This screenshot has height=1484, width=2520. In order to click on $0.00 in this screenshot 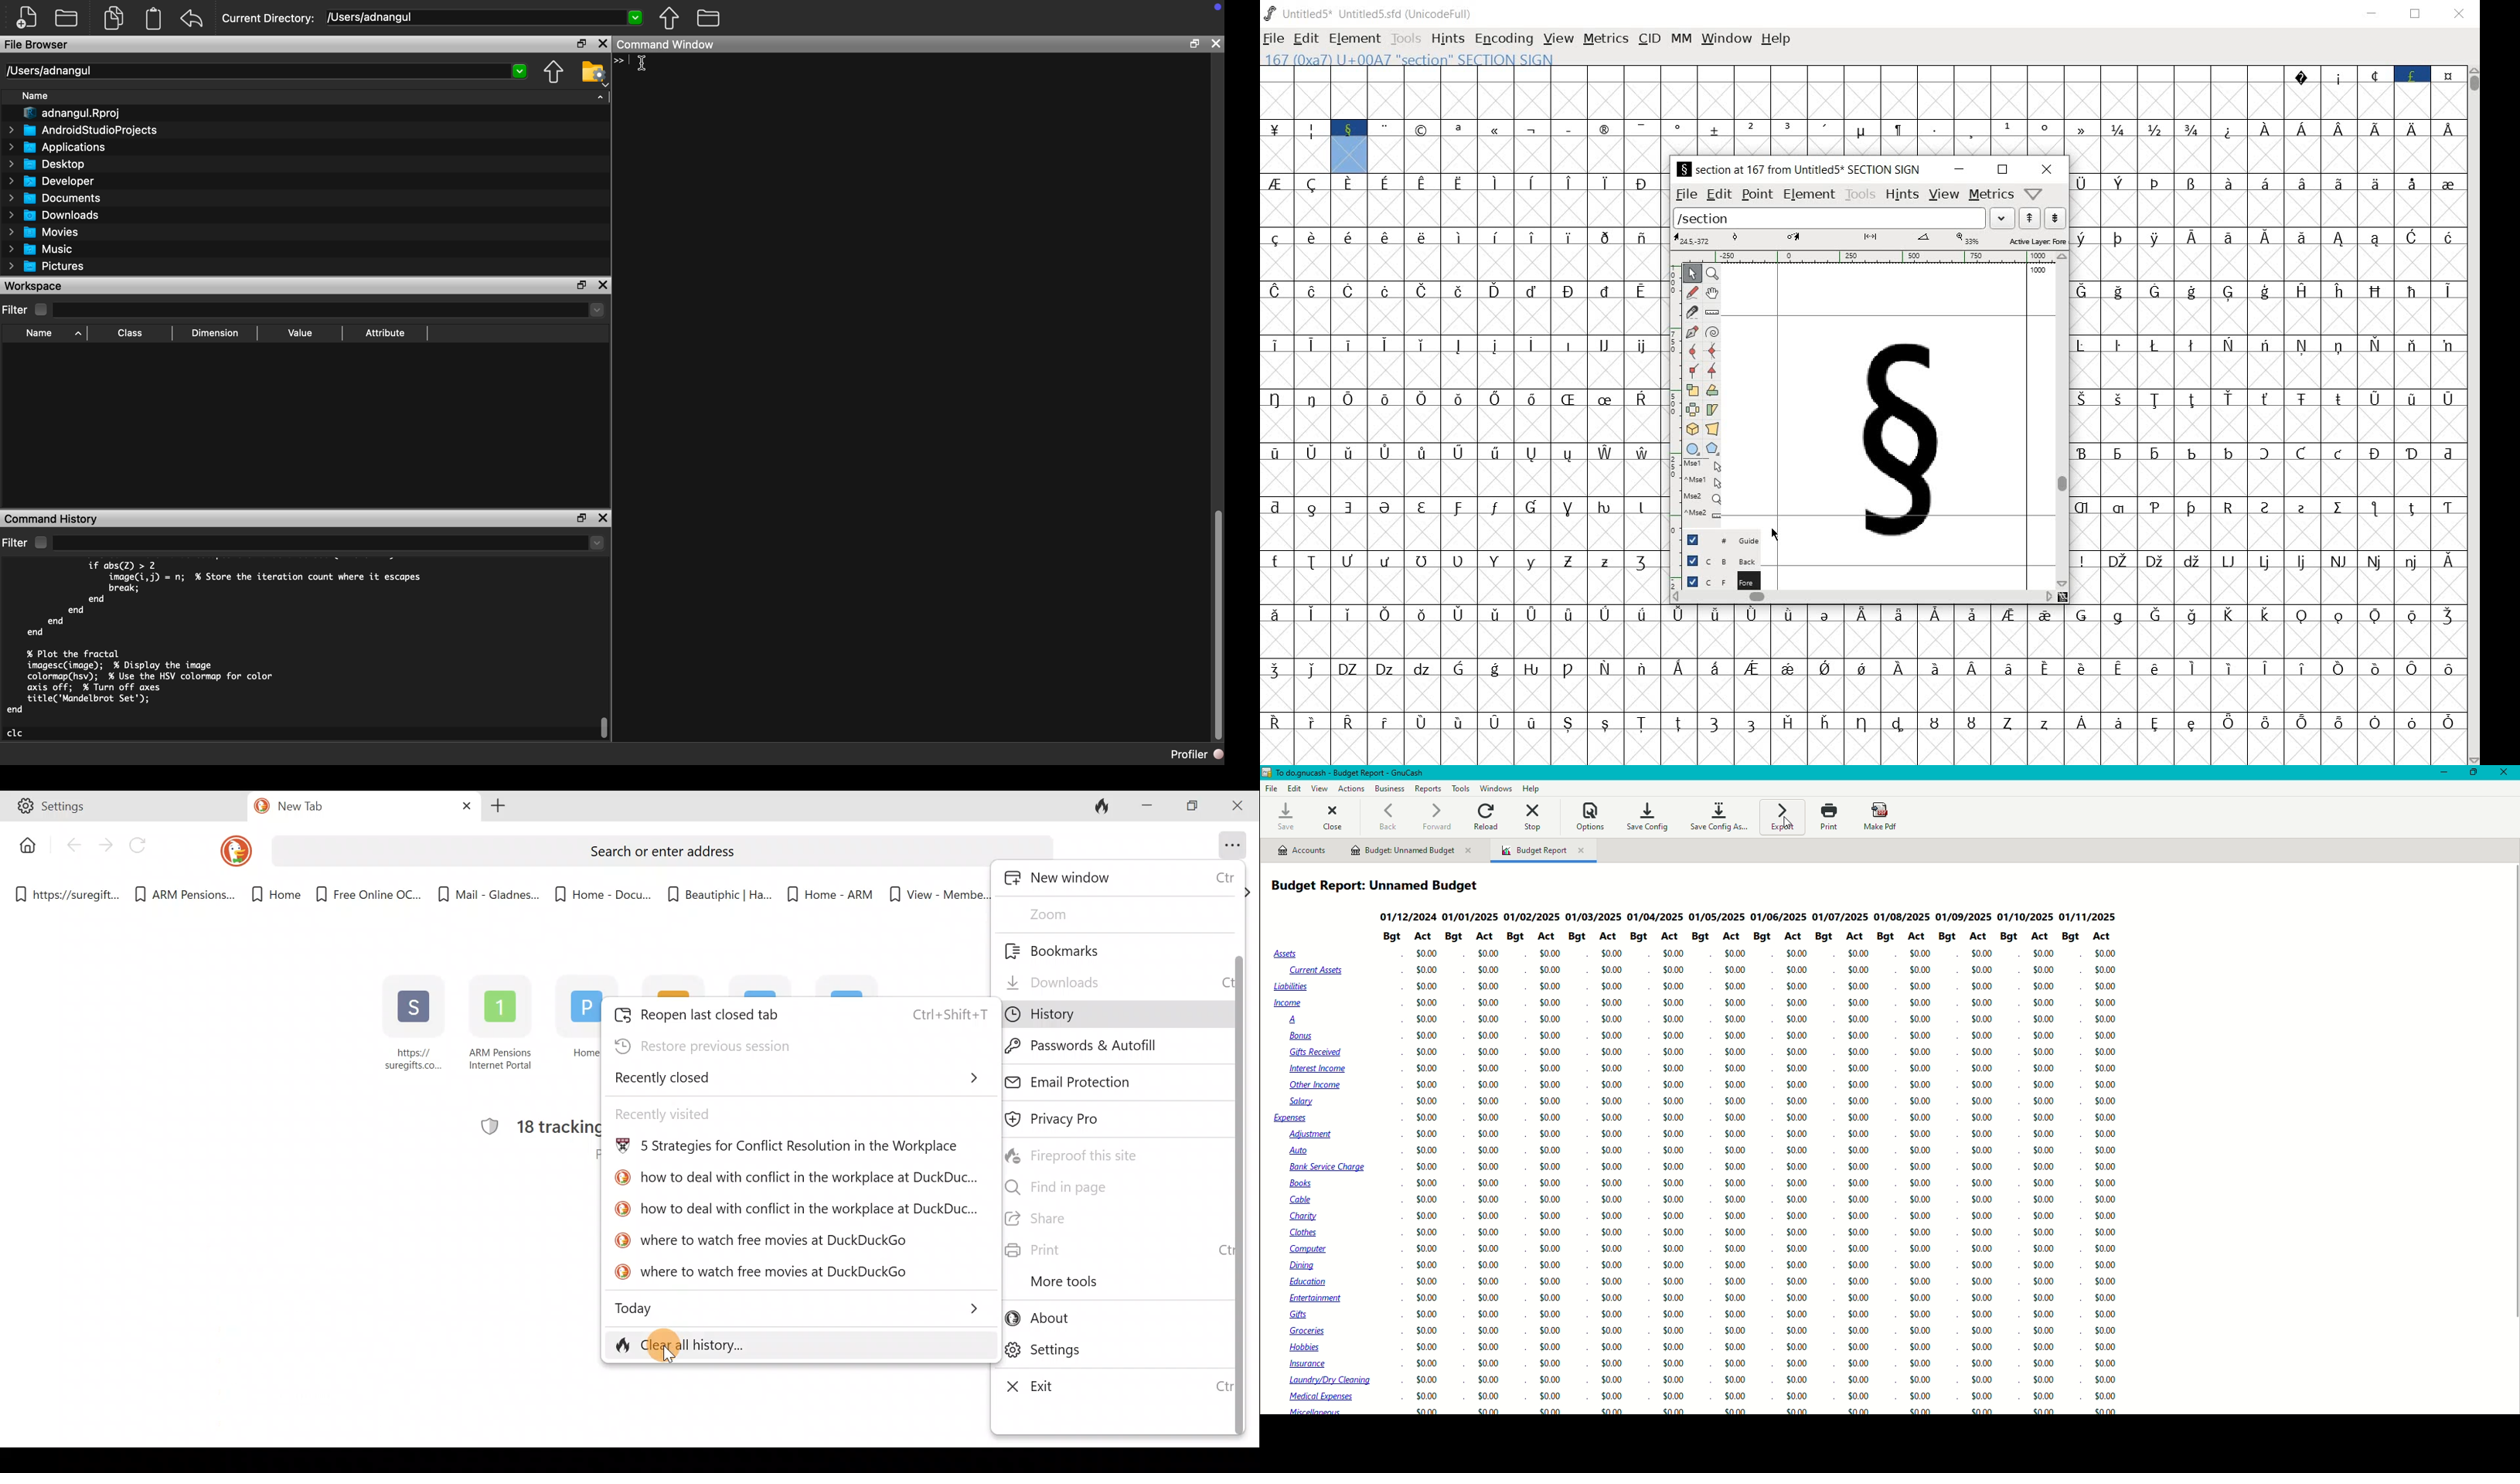, I will do `click(1670, 1232)`.